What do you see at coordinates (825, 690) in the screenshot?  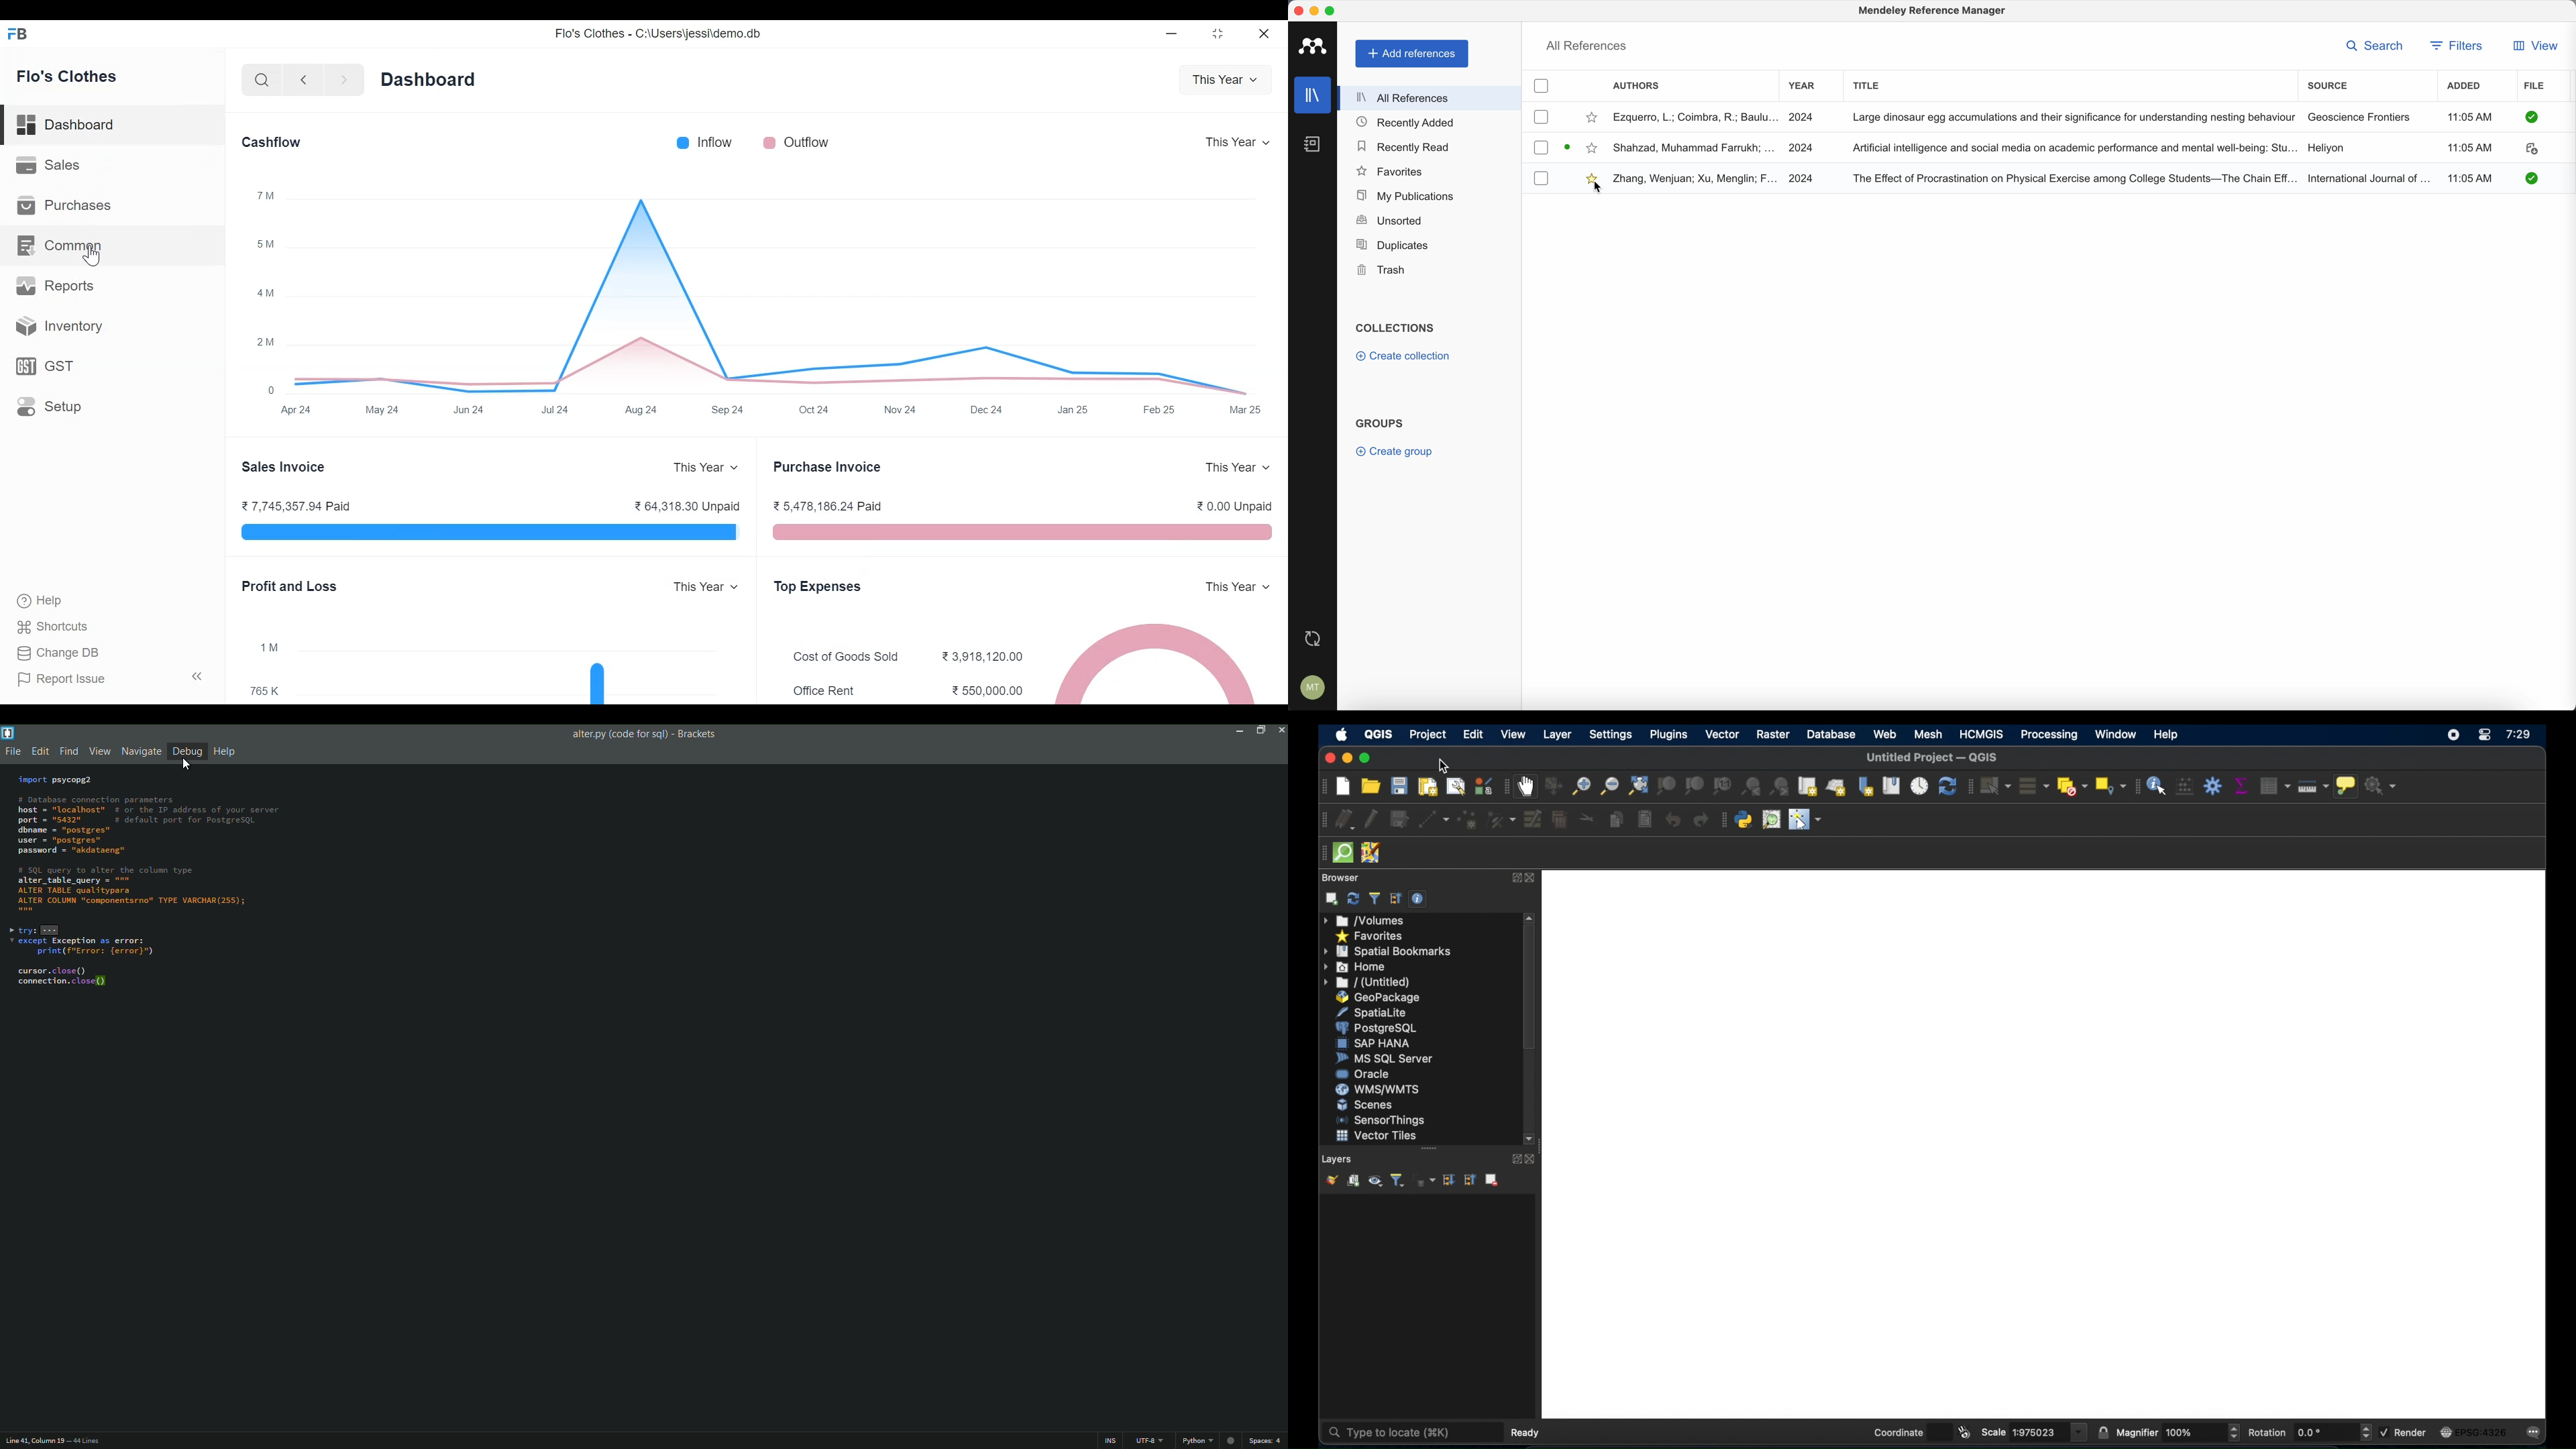 I see `Office Rent` at bounding box center [825, 690].